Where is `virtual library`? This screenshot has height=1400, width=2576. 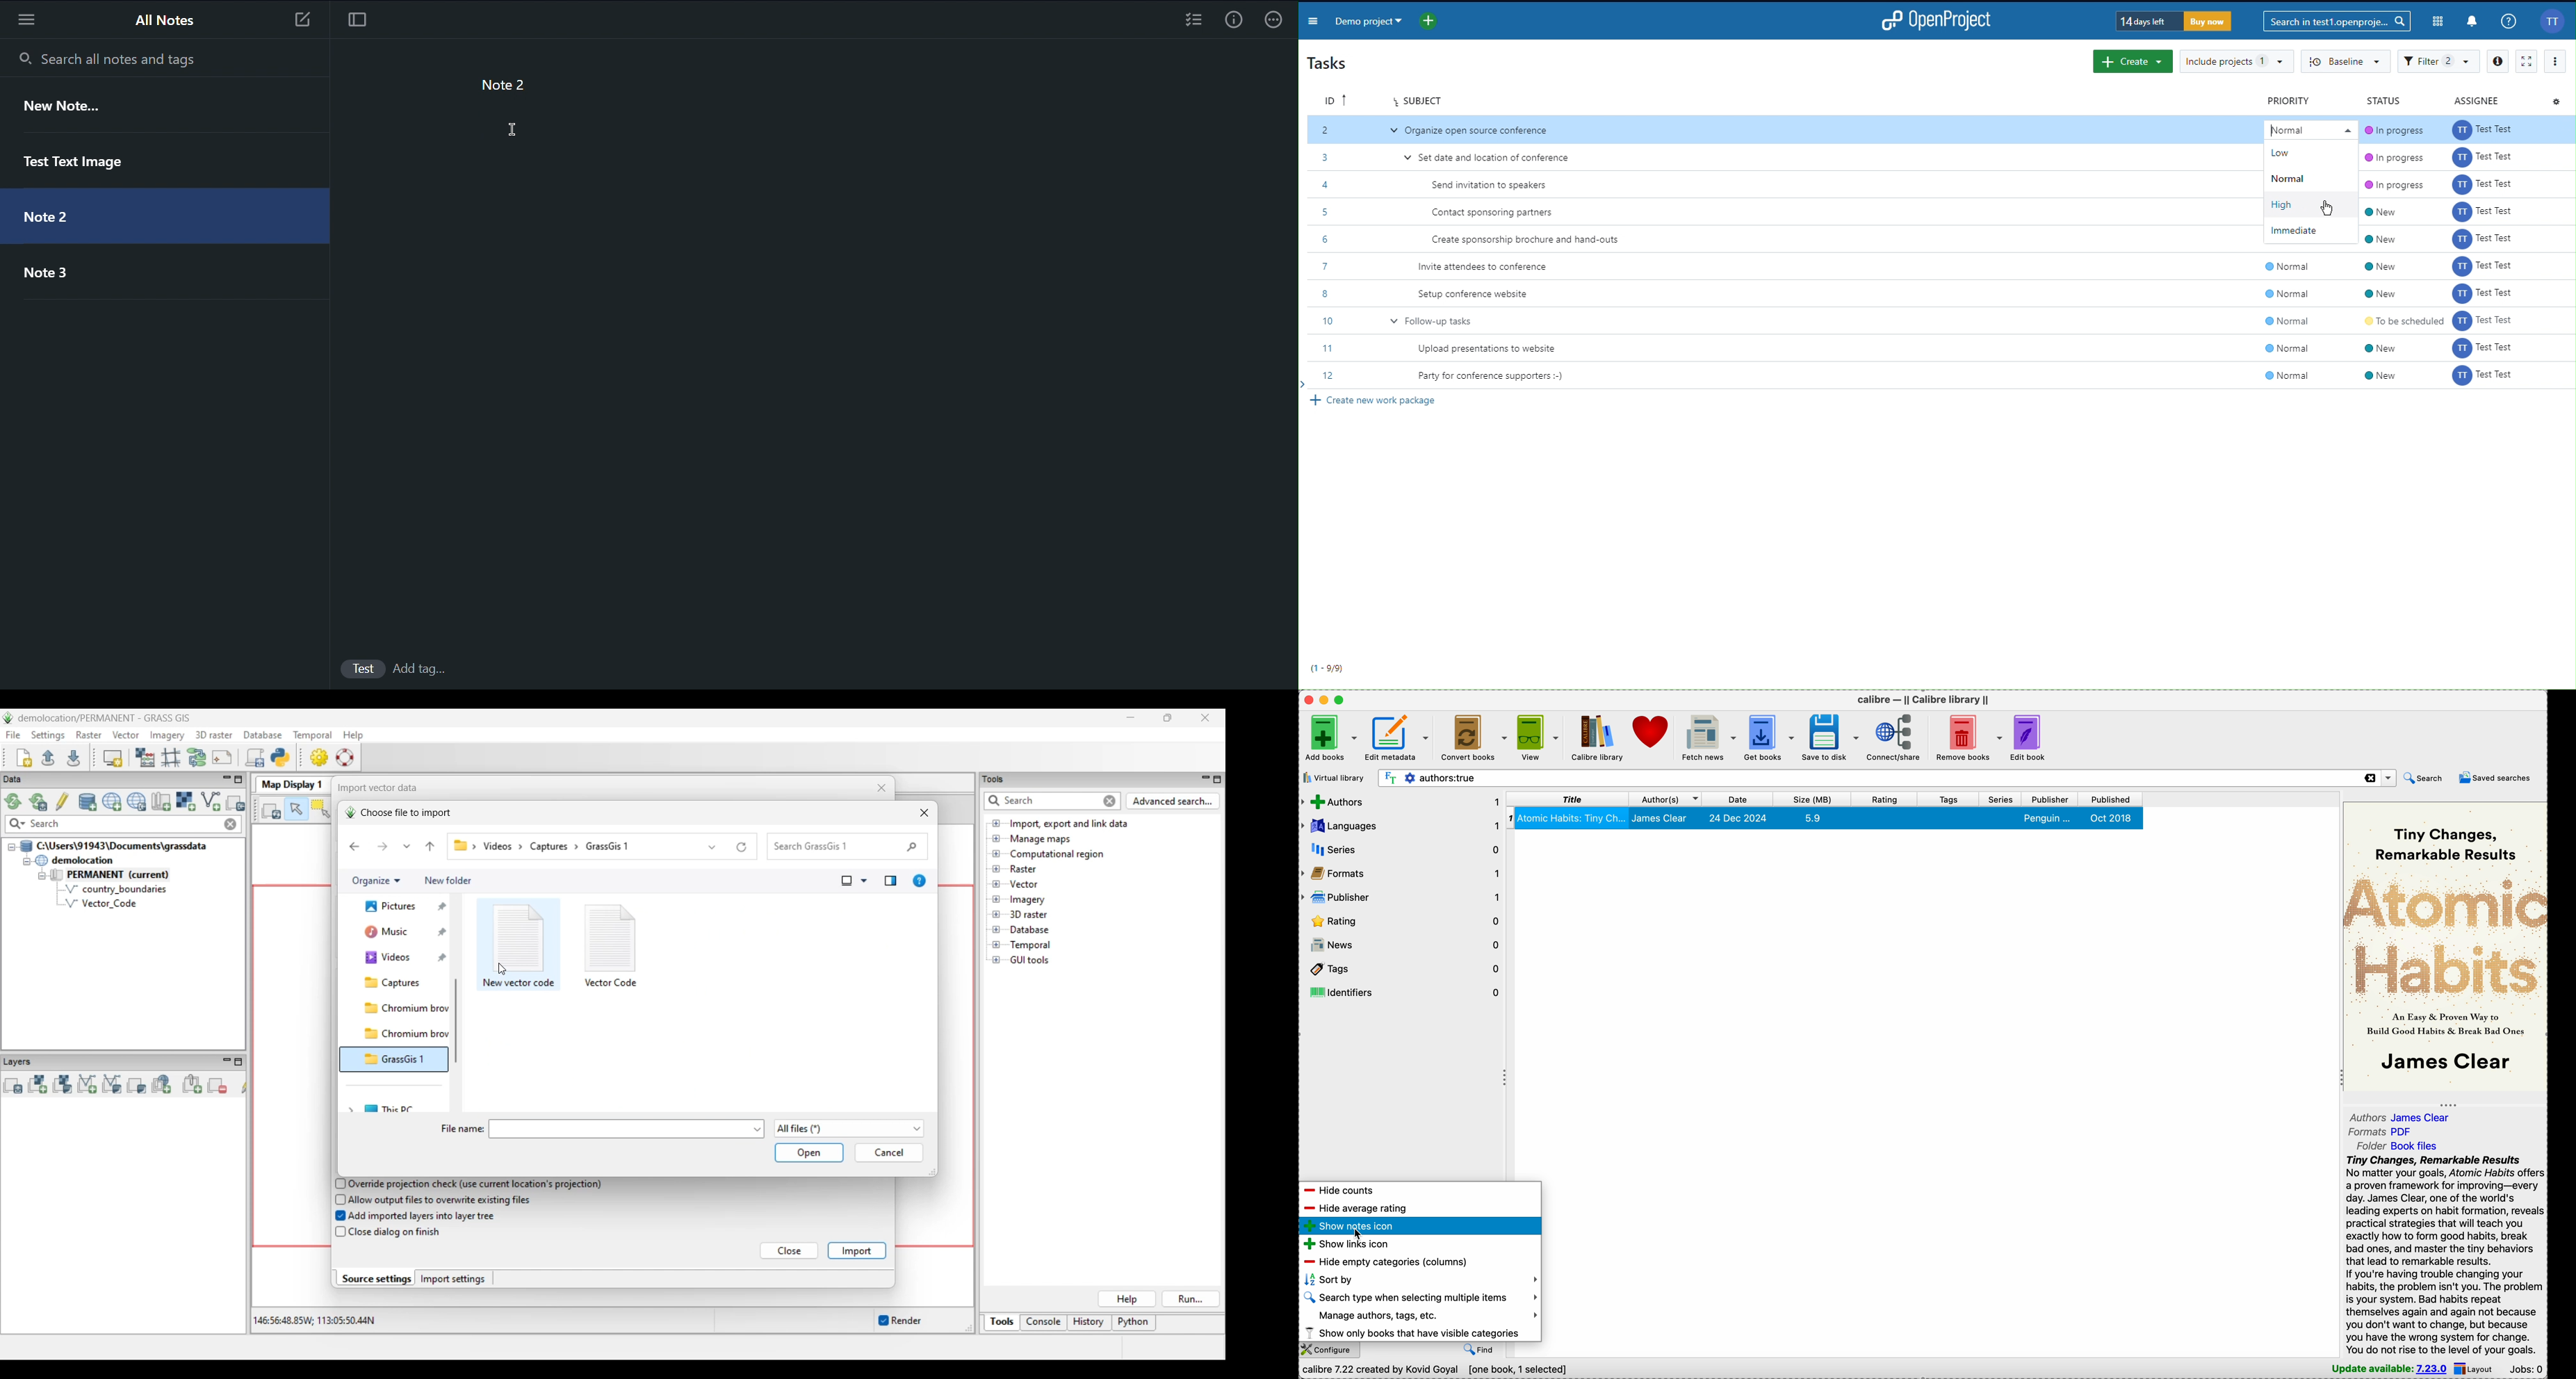 virtual library is located at coordinates (1333, 777).